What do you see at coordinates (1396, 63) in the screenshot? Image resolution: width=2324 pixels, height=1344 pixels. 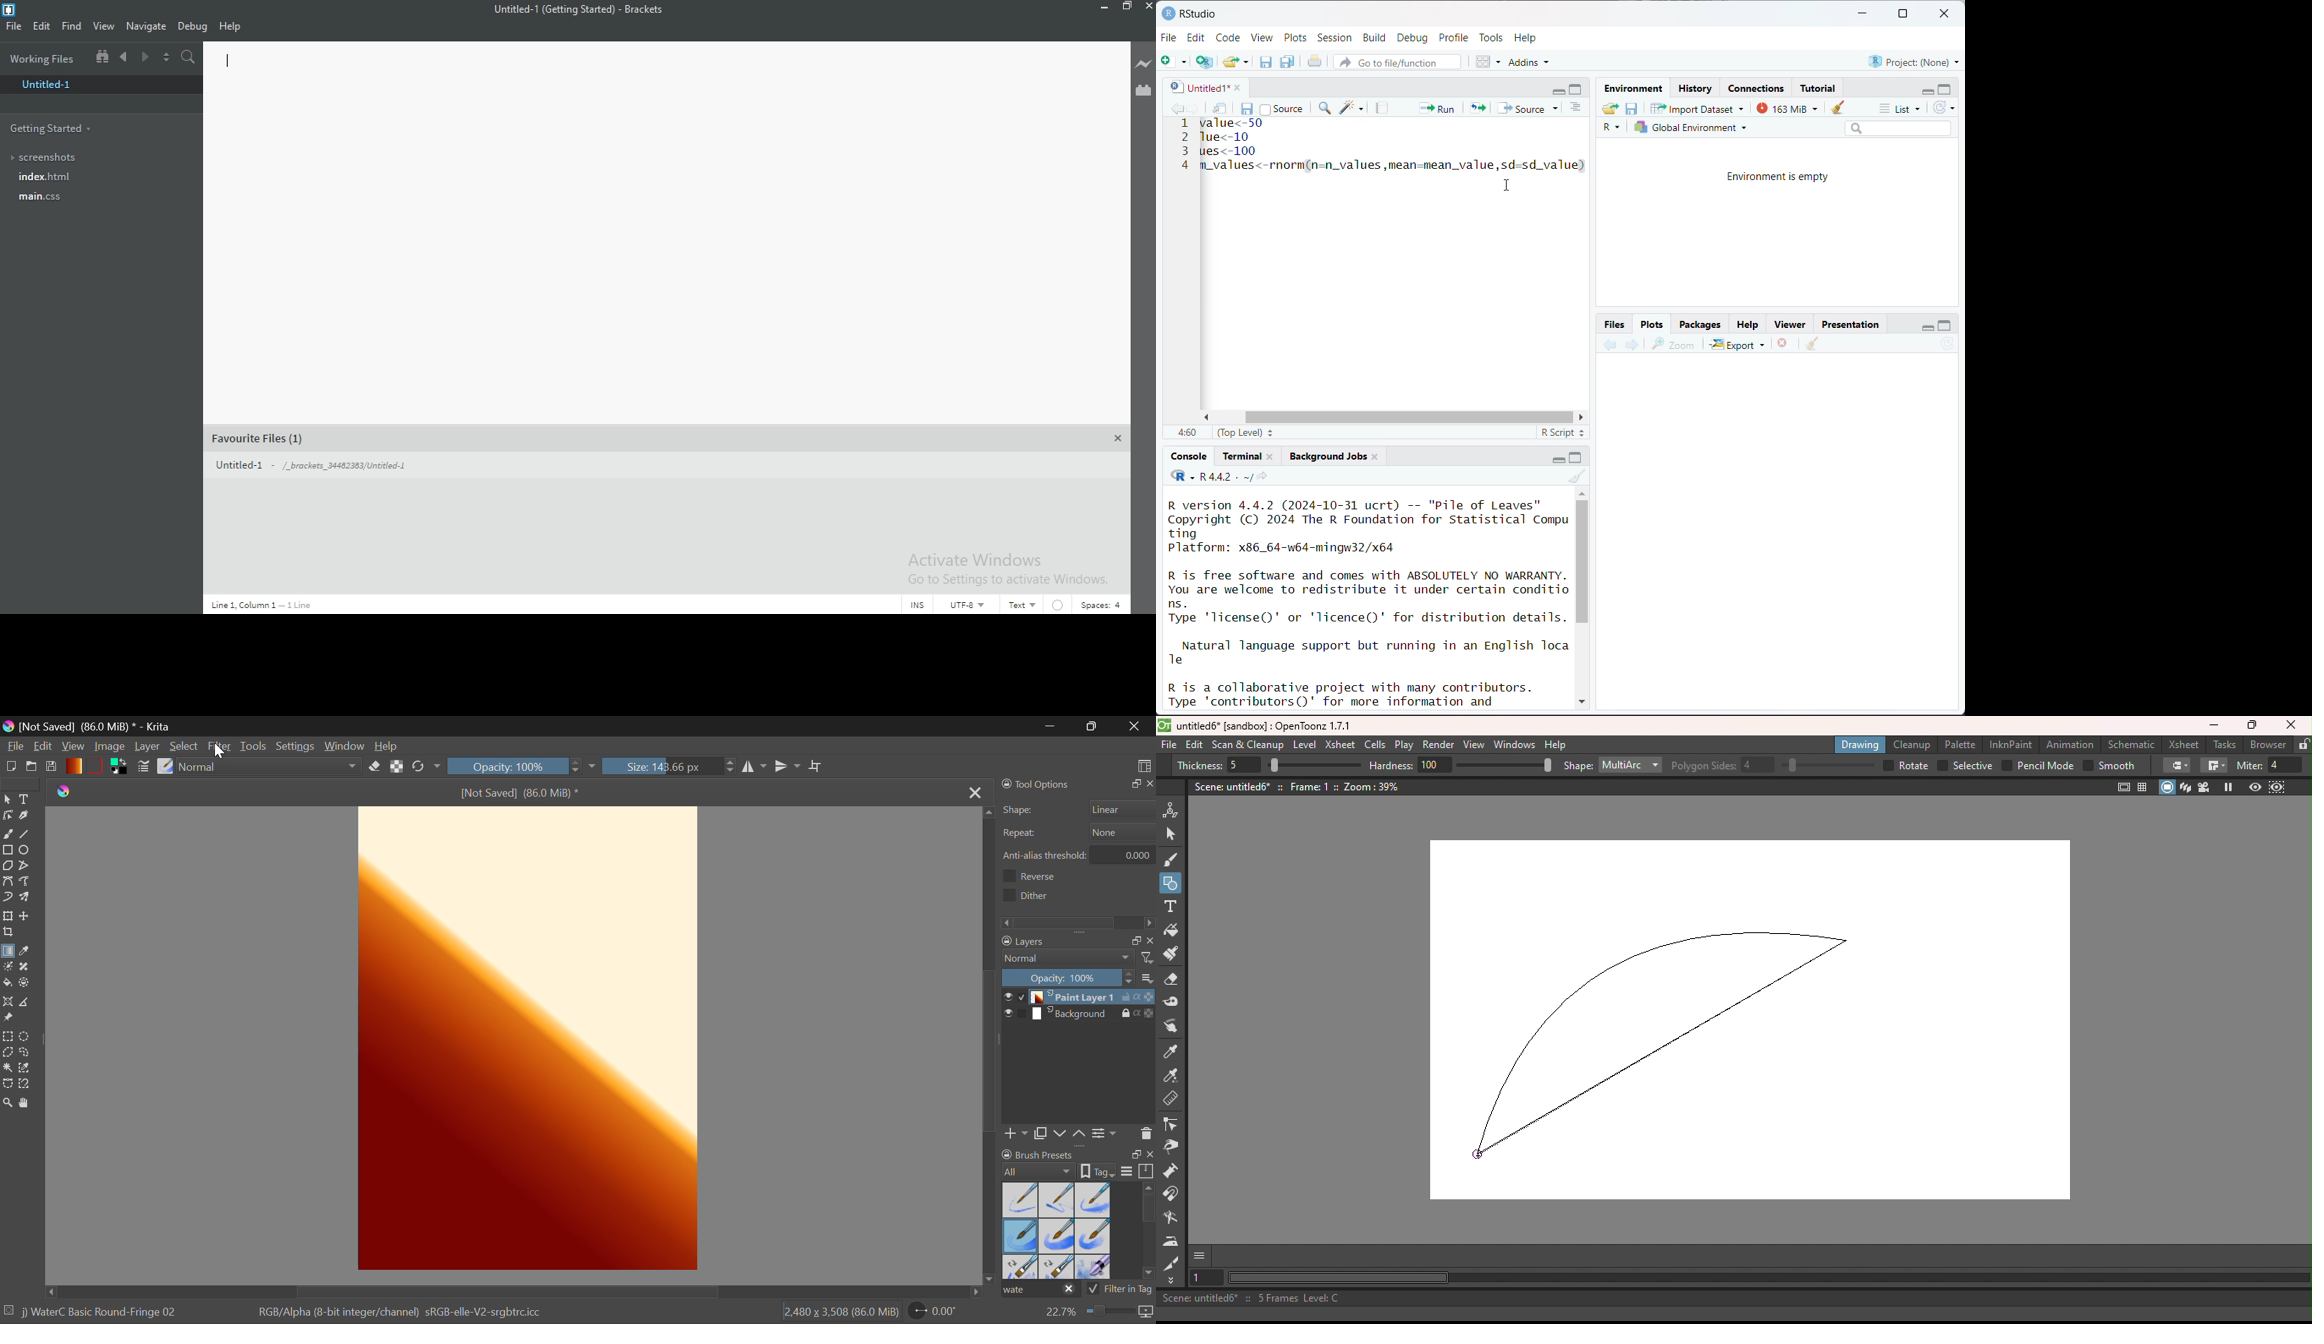 I see `go to file/function` at bounding box center [1396, 63].